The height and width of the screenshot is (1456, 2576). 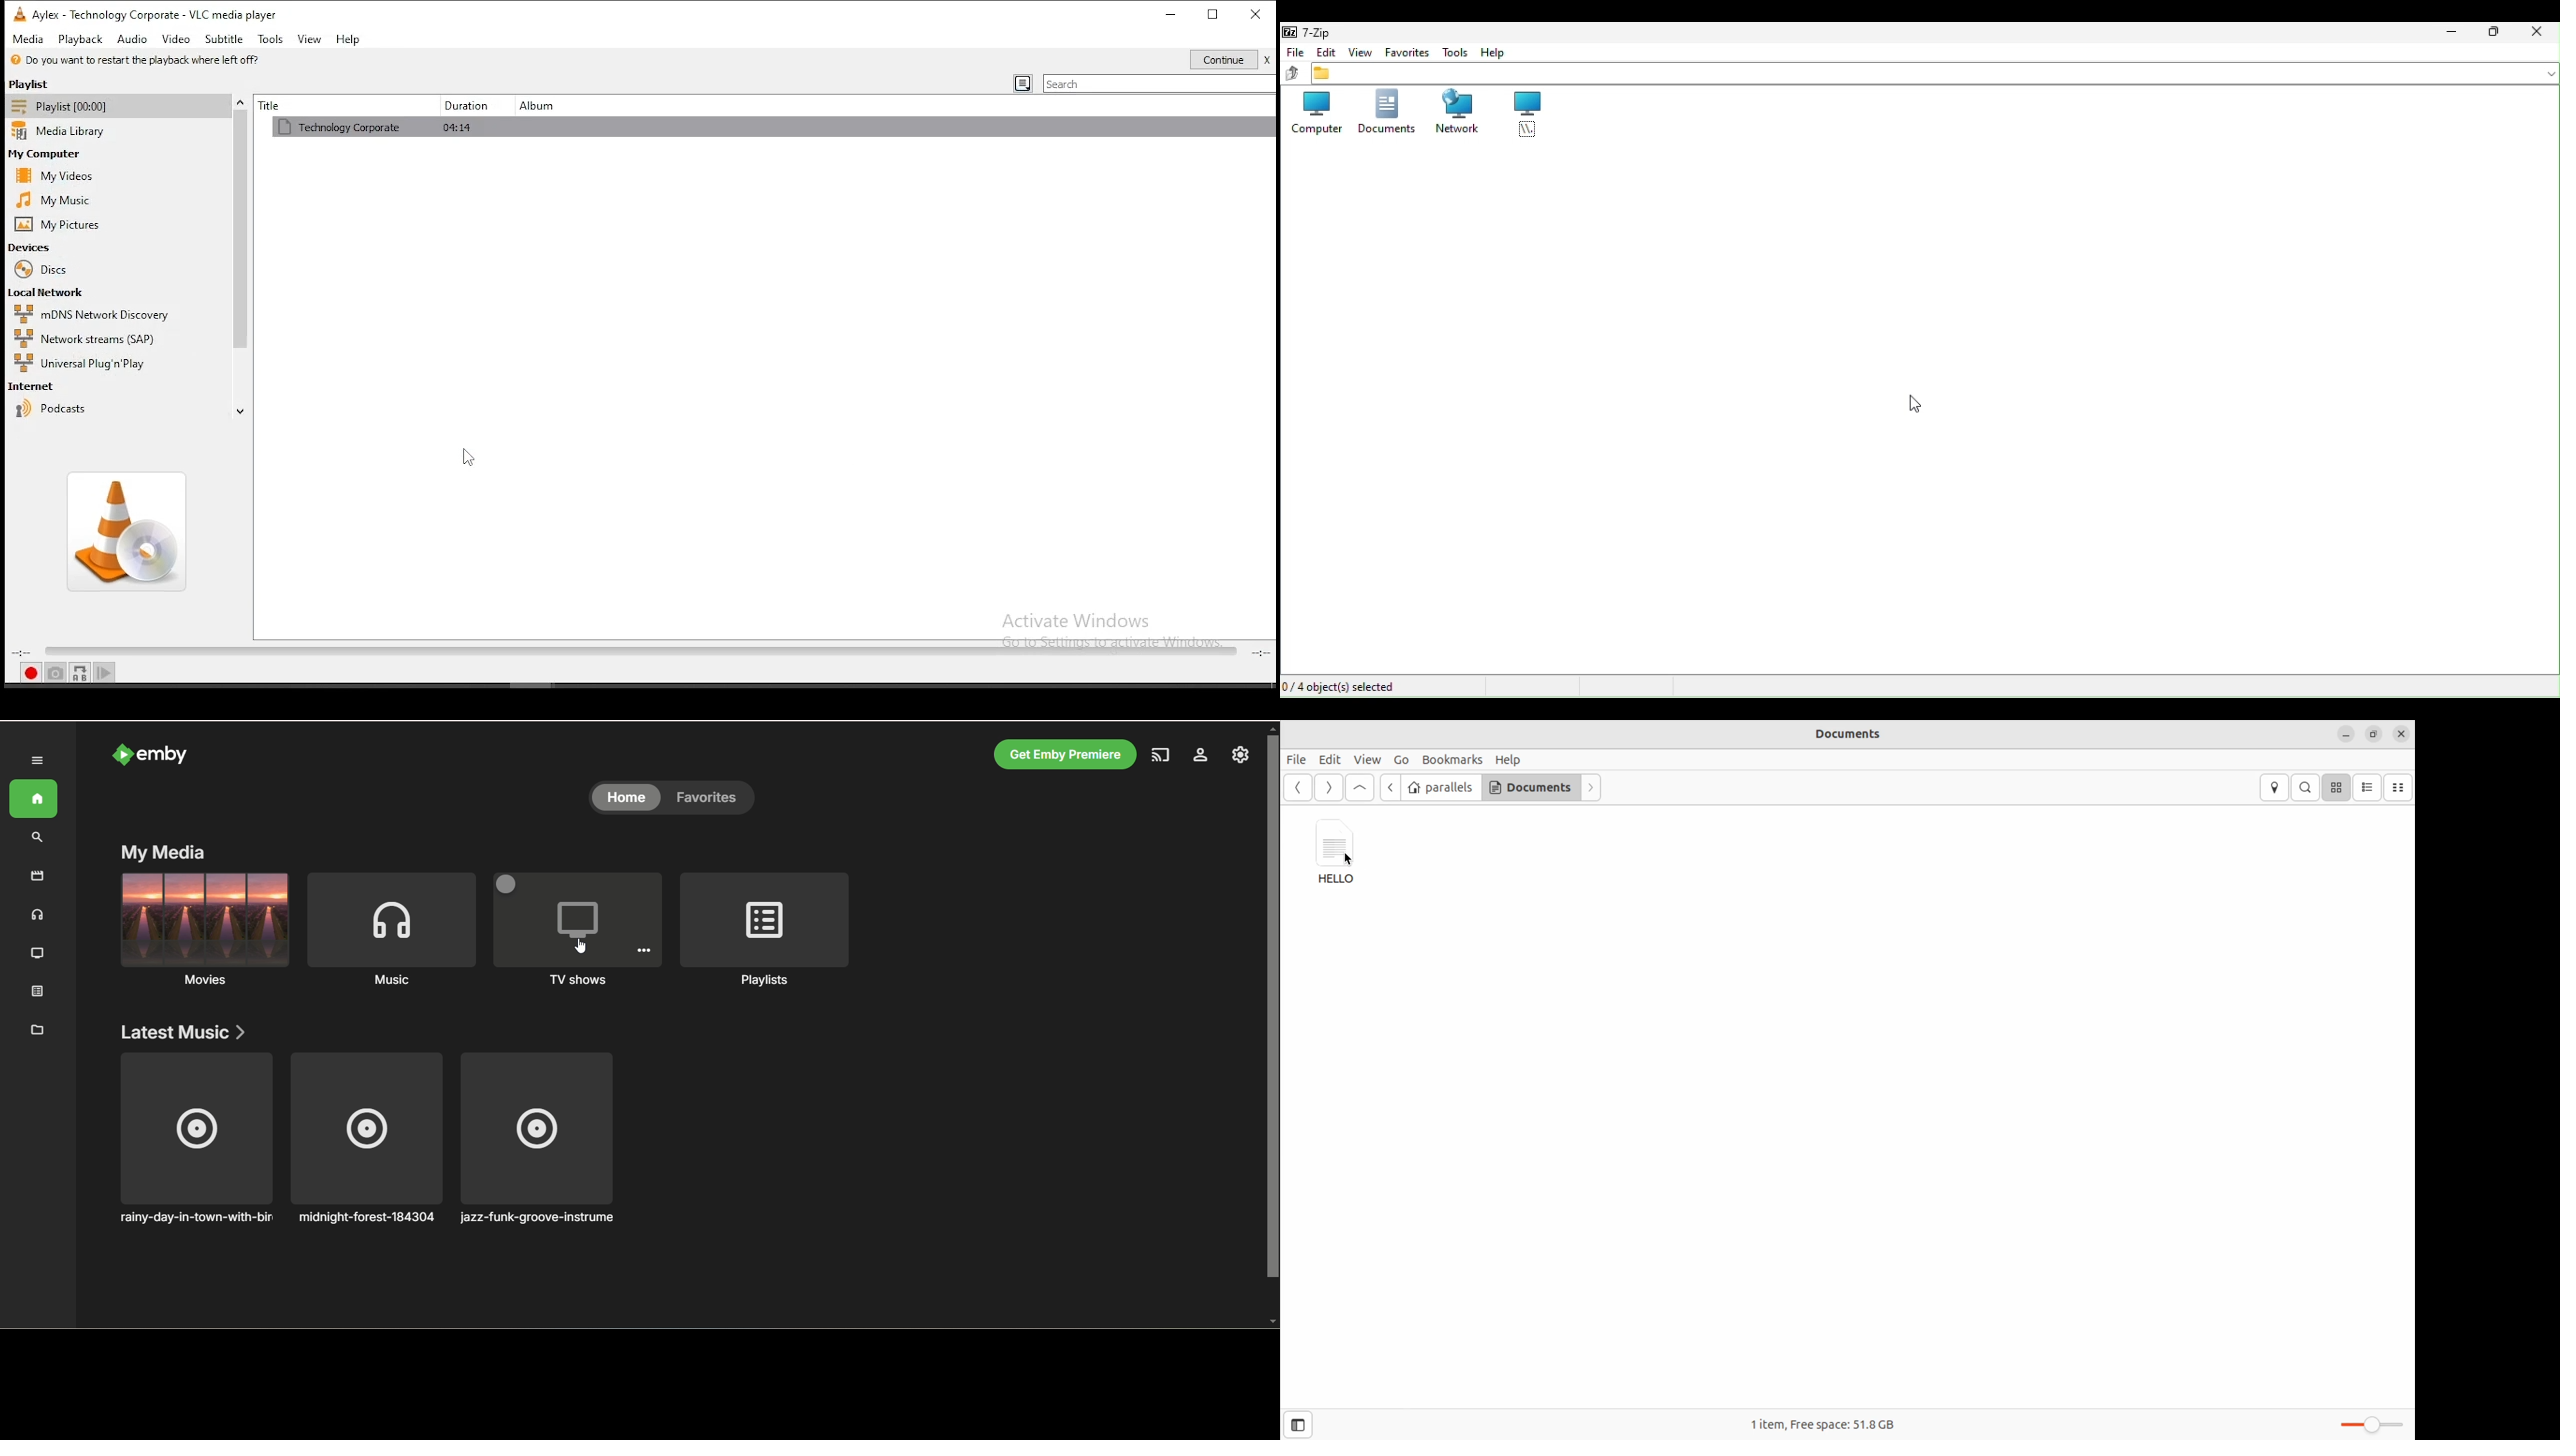 What do you see at coordinates (1258, 649) in the screenshot?
I see `total/remaining time` at bounding box center [1258, 649].